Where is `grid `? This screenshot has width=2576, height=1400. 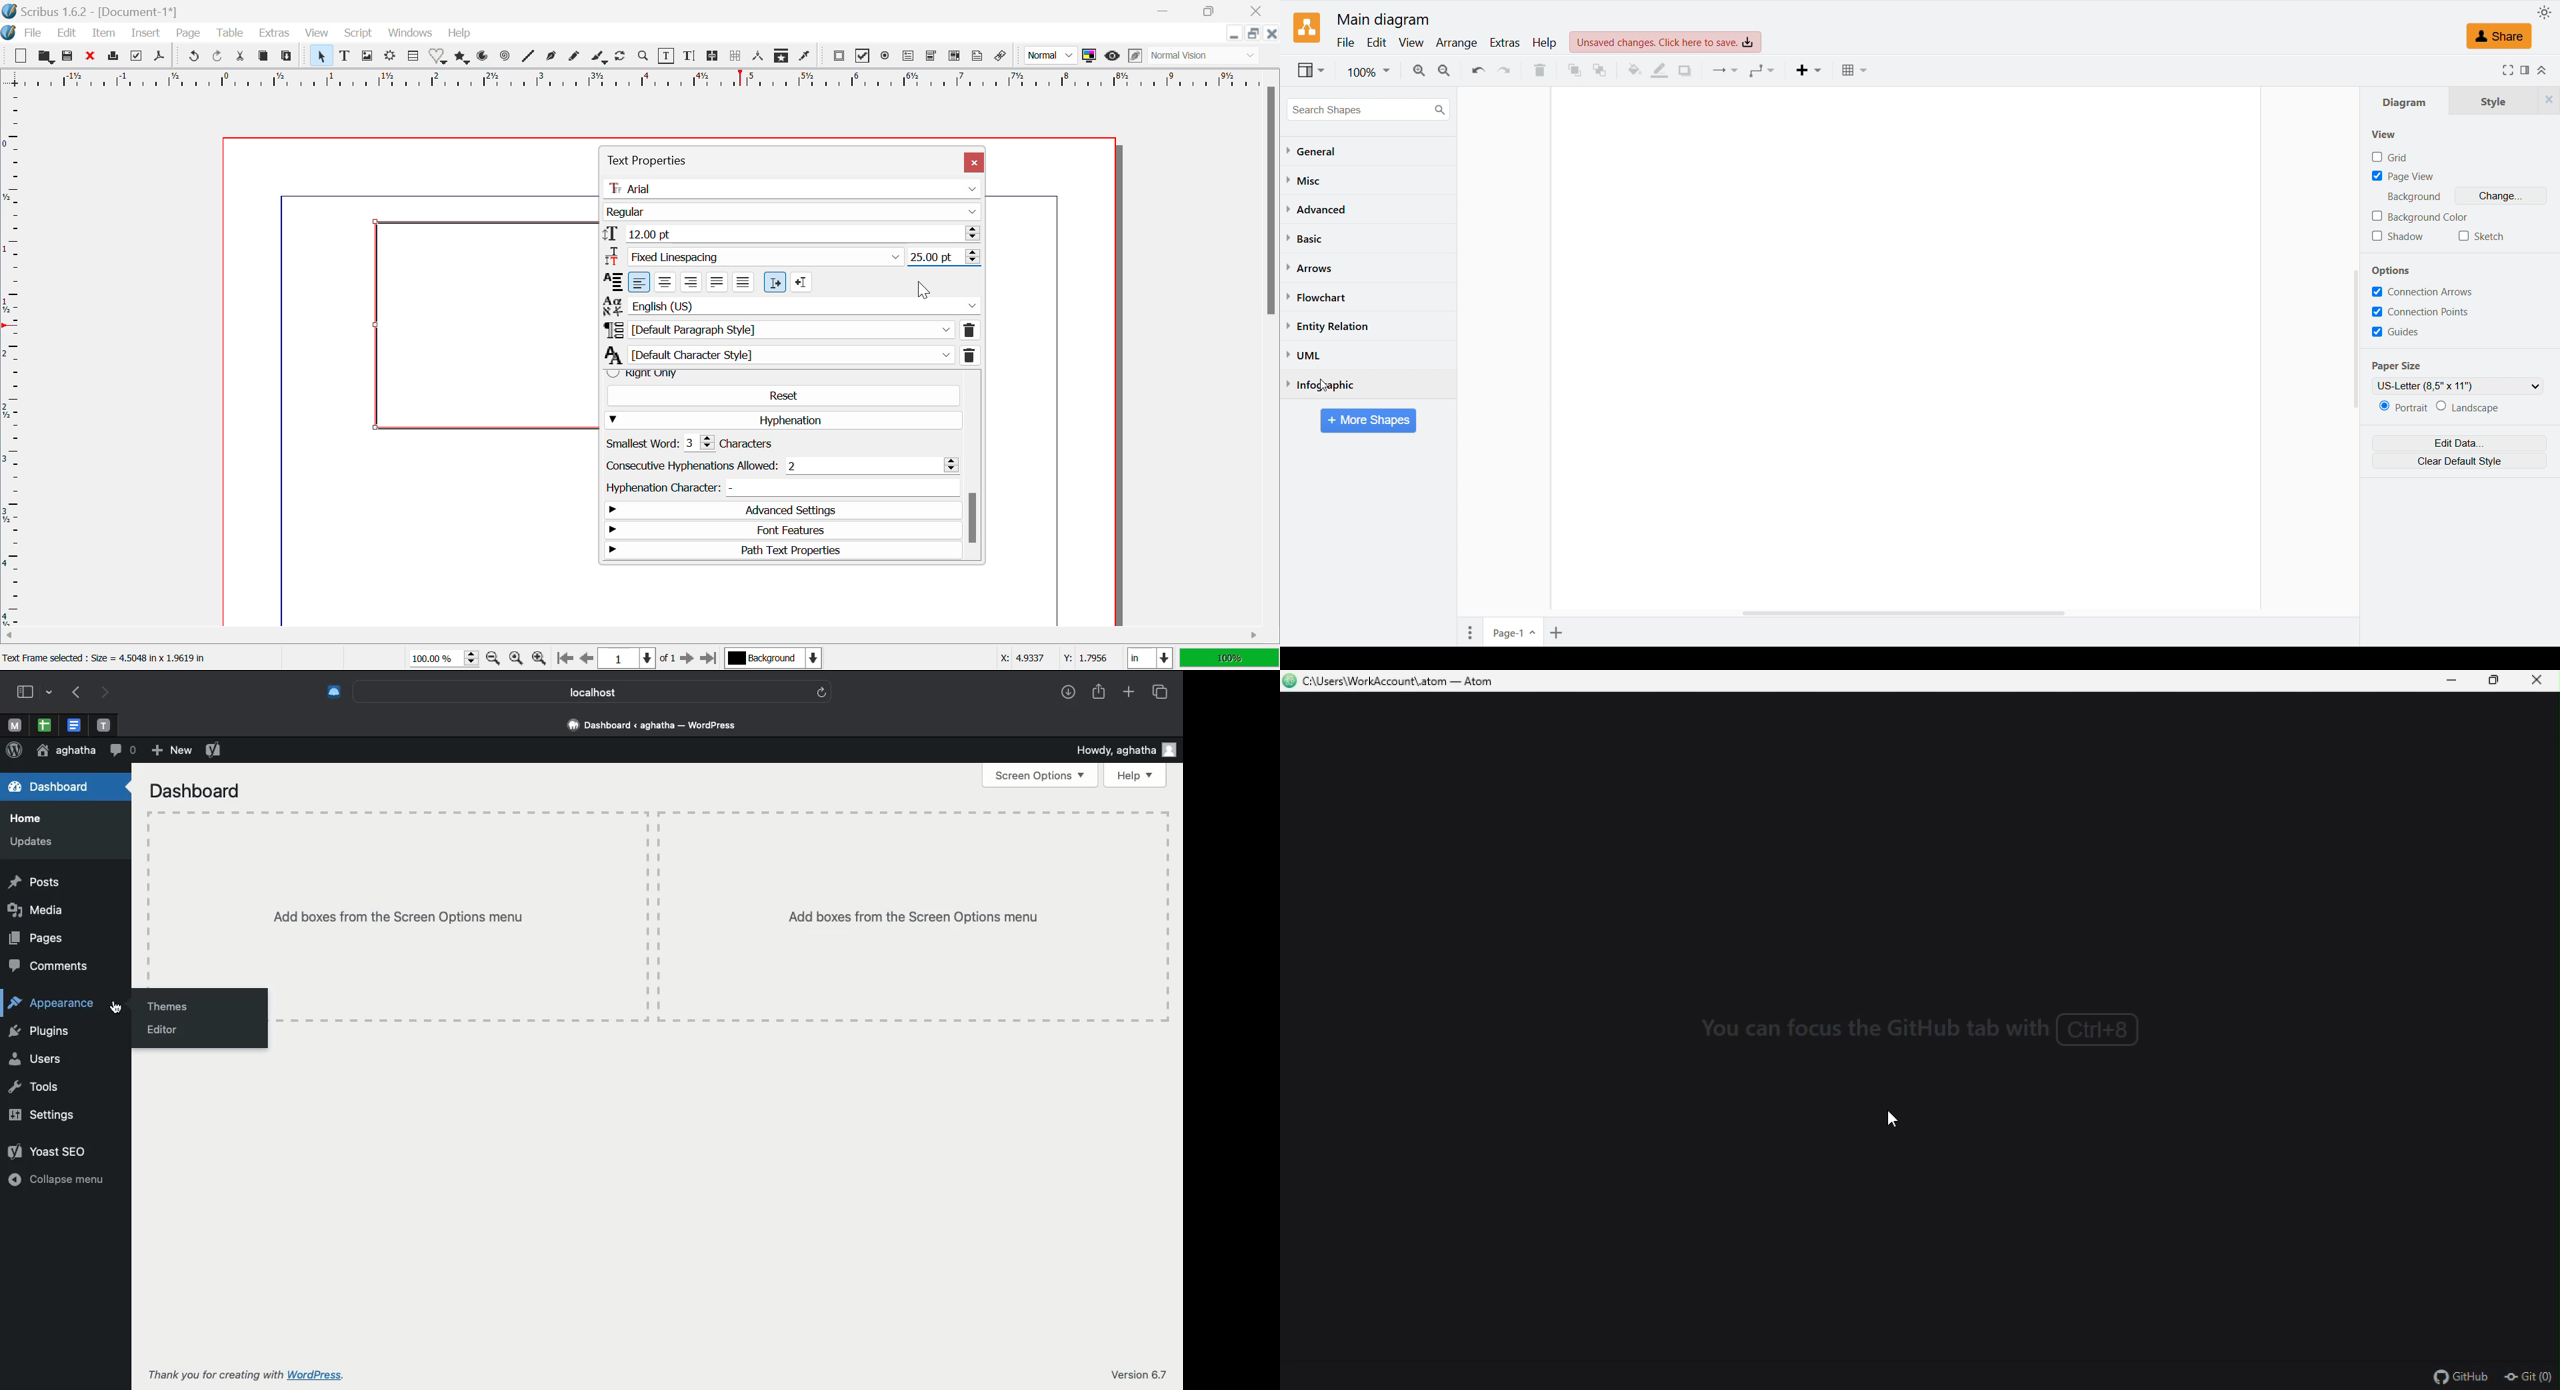
grid  is located at coordinates (2388, 157).